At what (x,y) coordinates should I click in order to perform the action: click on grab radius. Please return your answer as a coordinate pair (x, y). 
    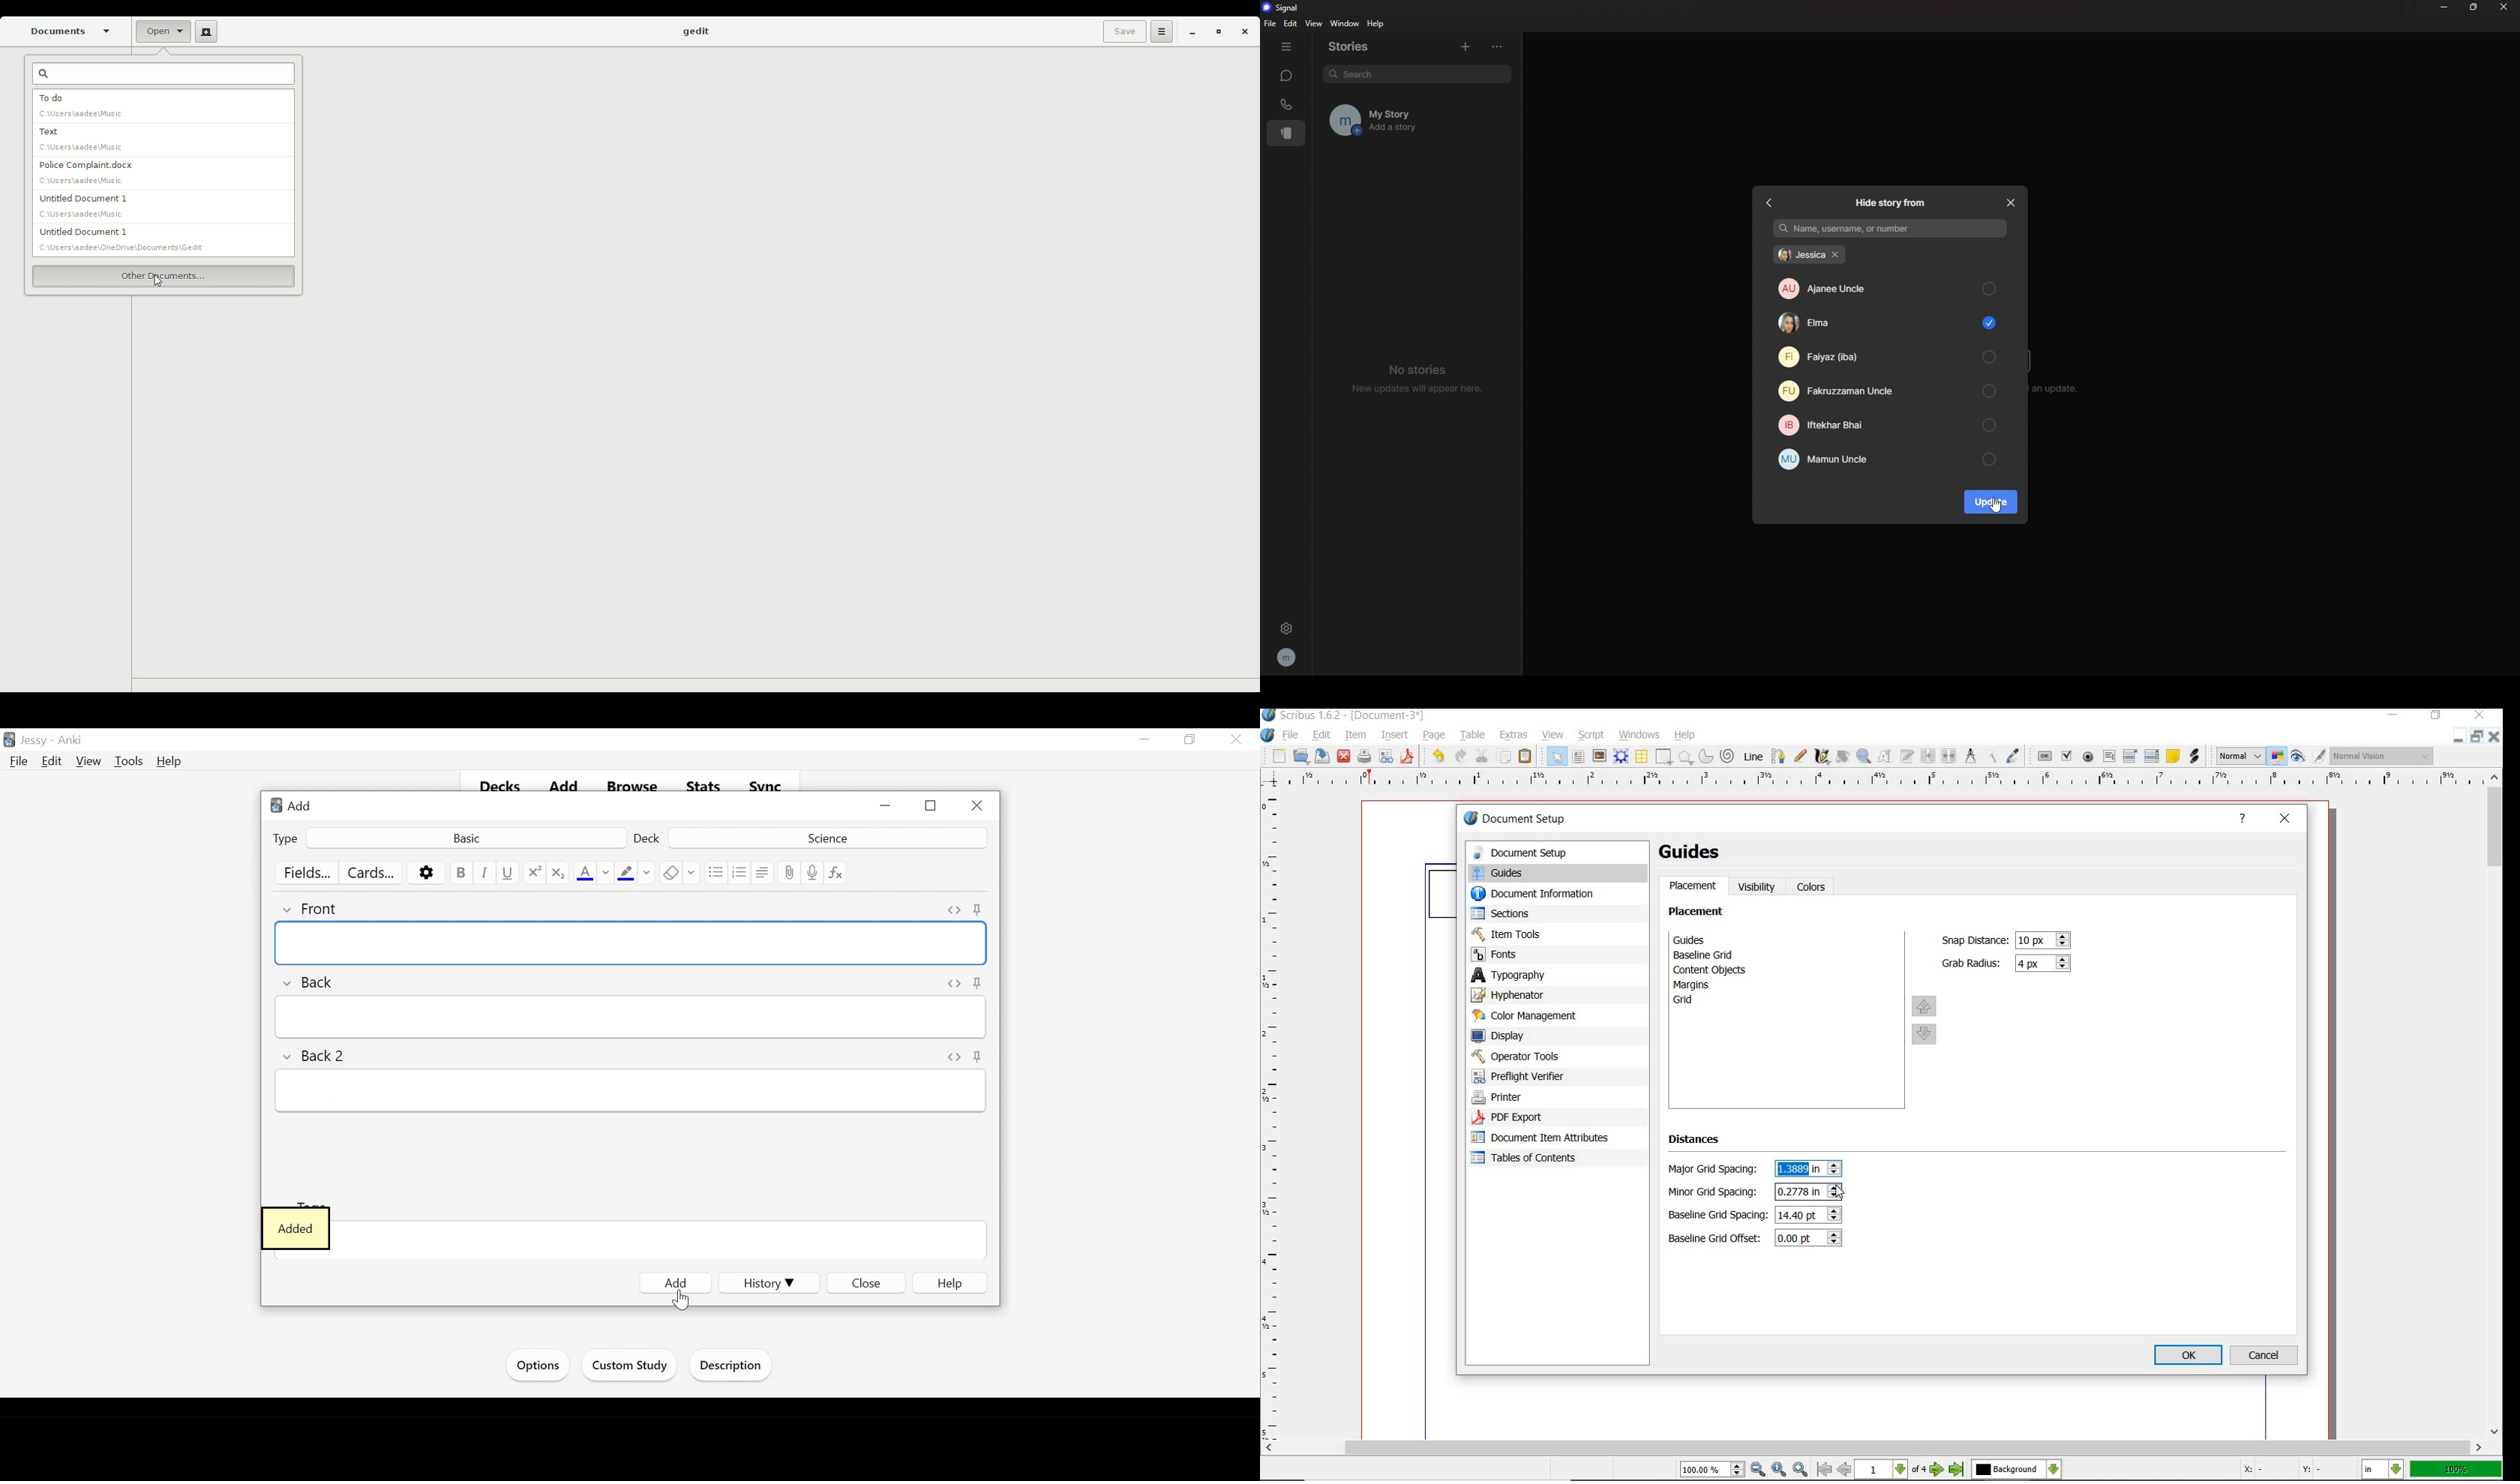
    Looking at the image, I should click on (2046, 964).